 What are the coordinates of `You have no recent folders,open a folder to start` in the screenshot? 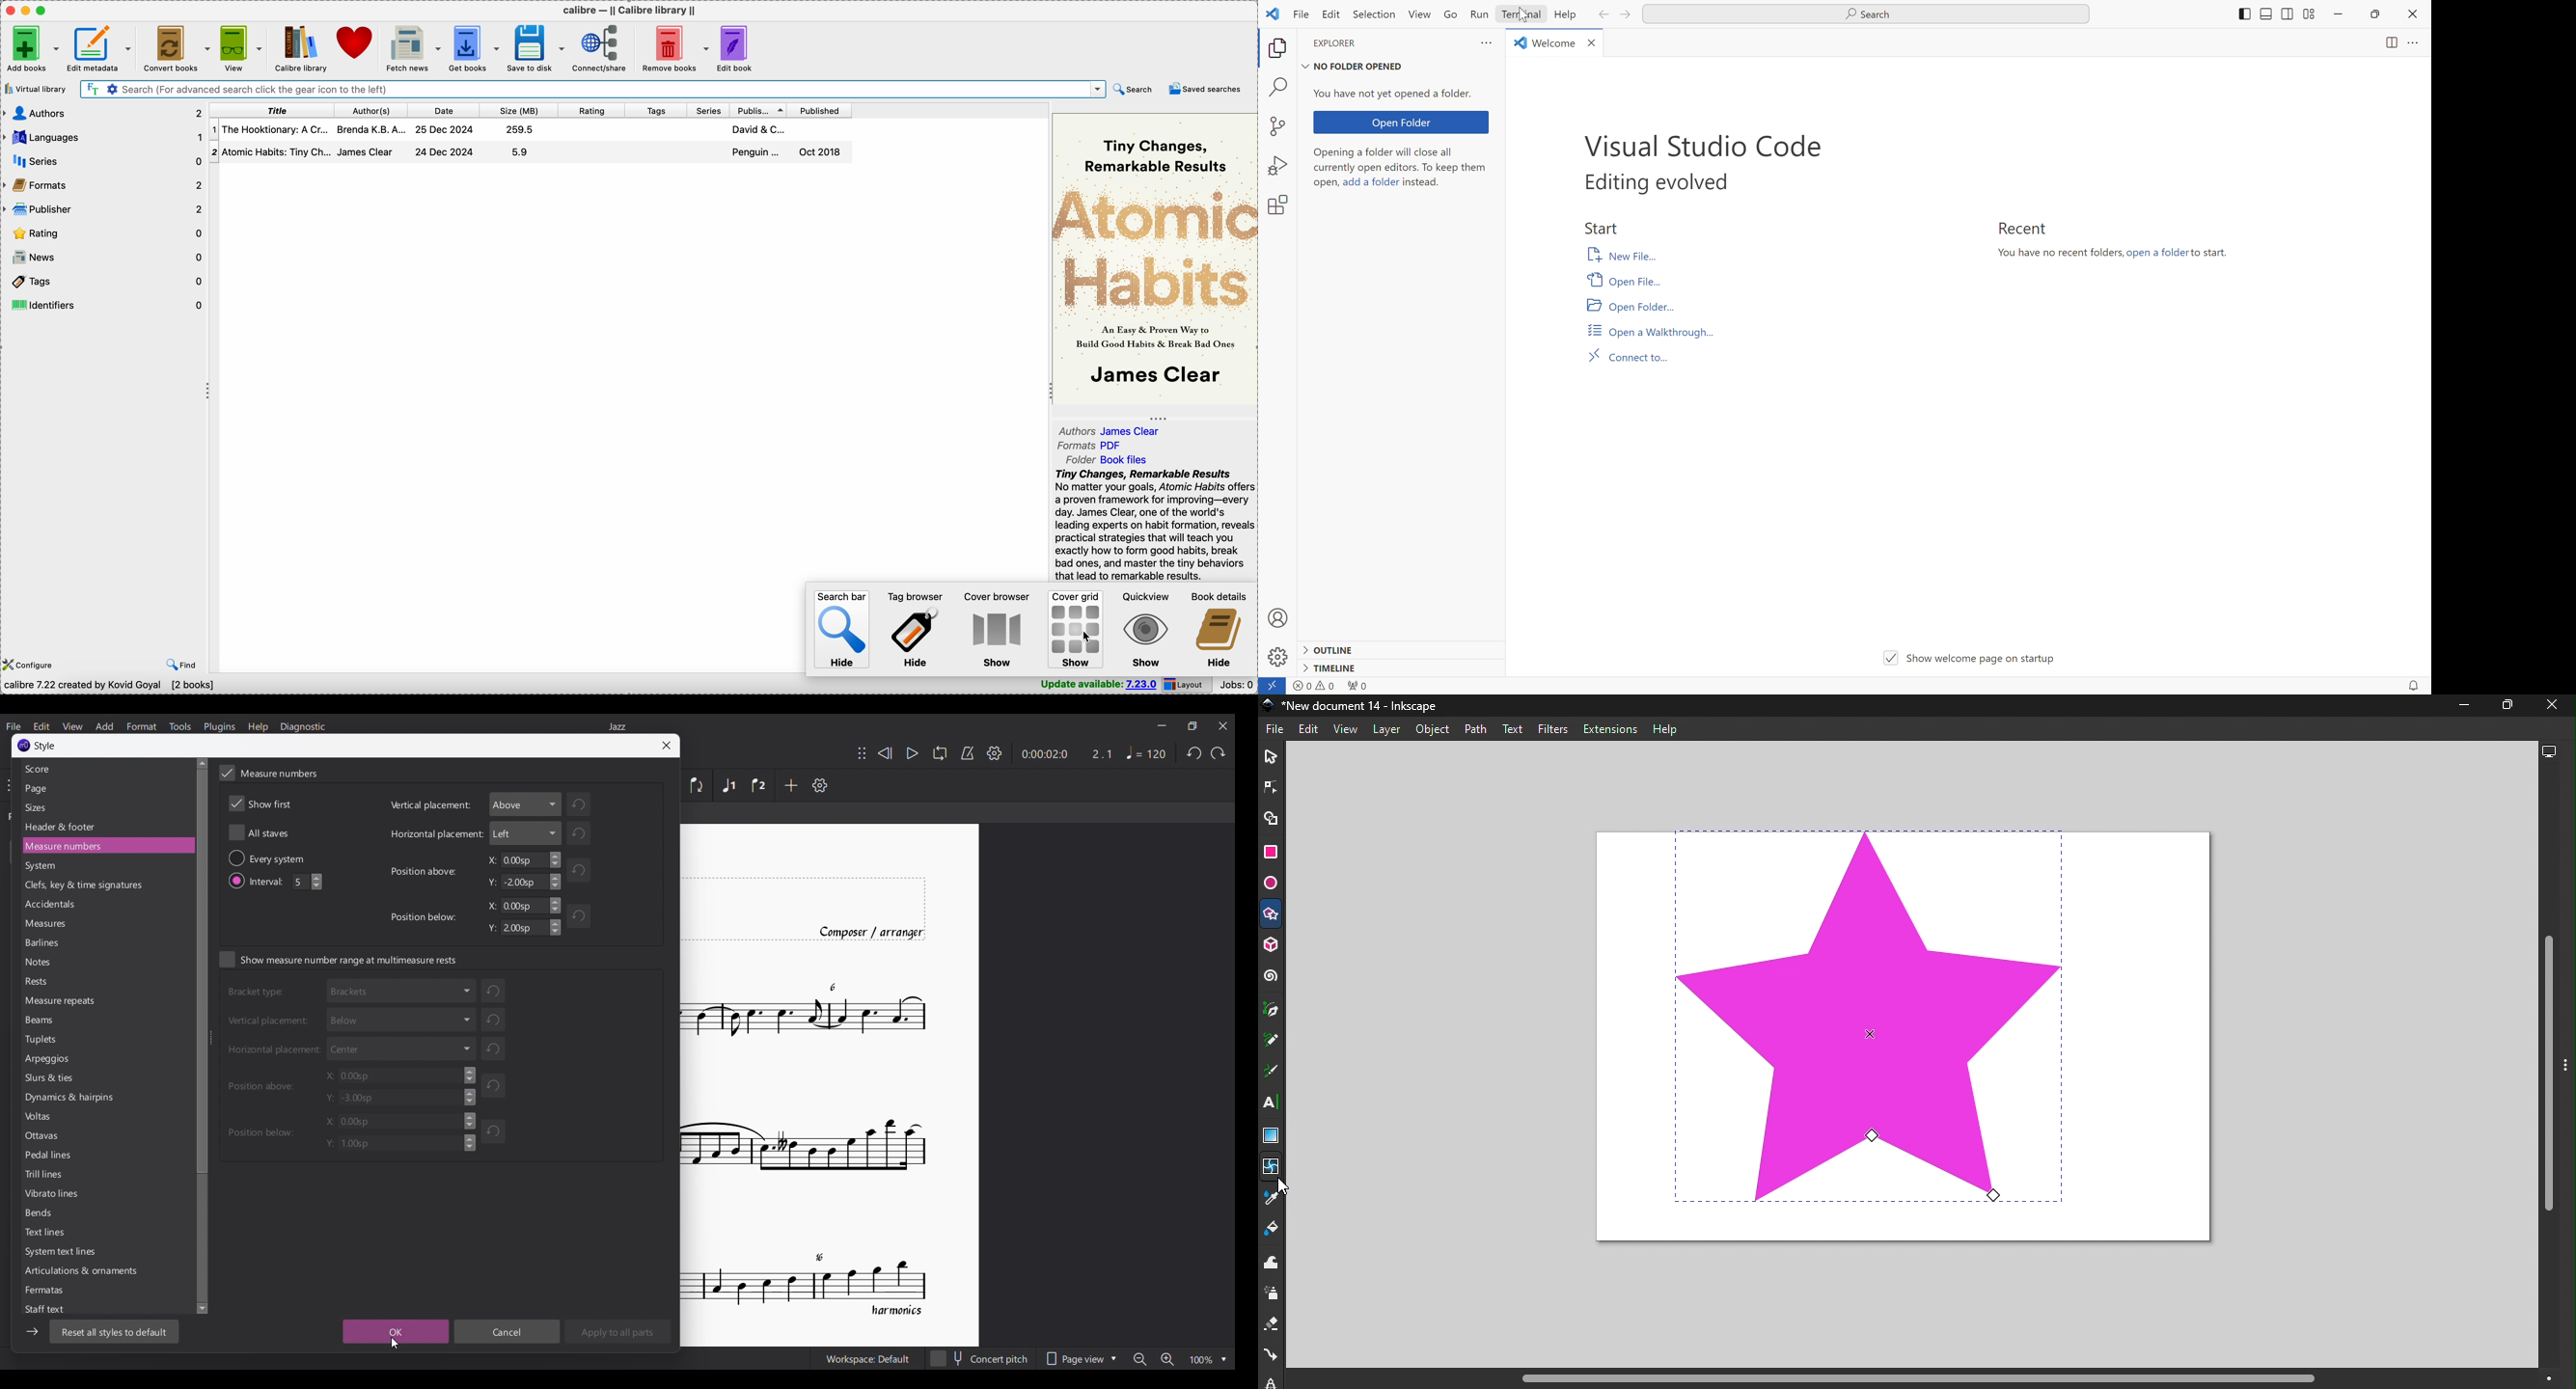 It's located at (2114, 257).